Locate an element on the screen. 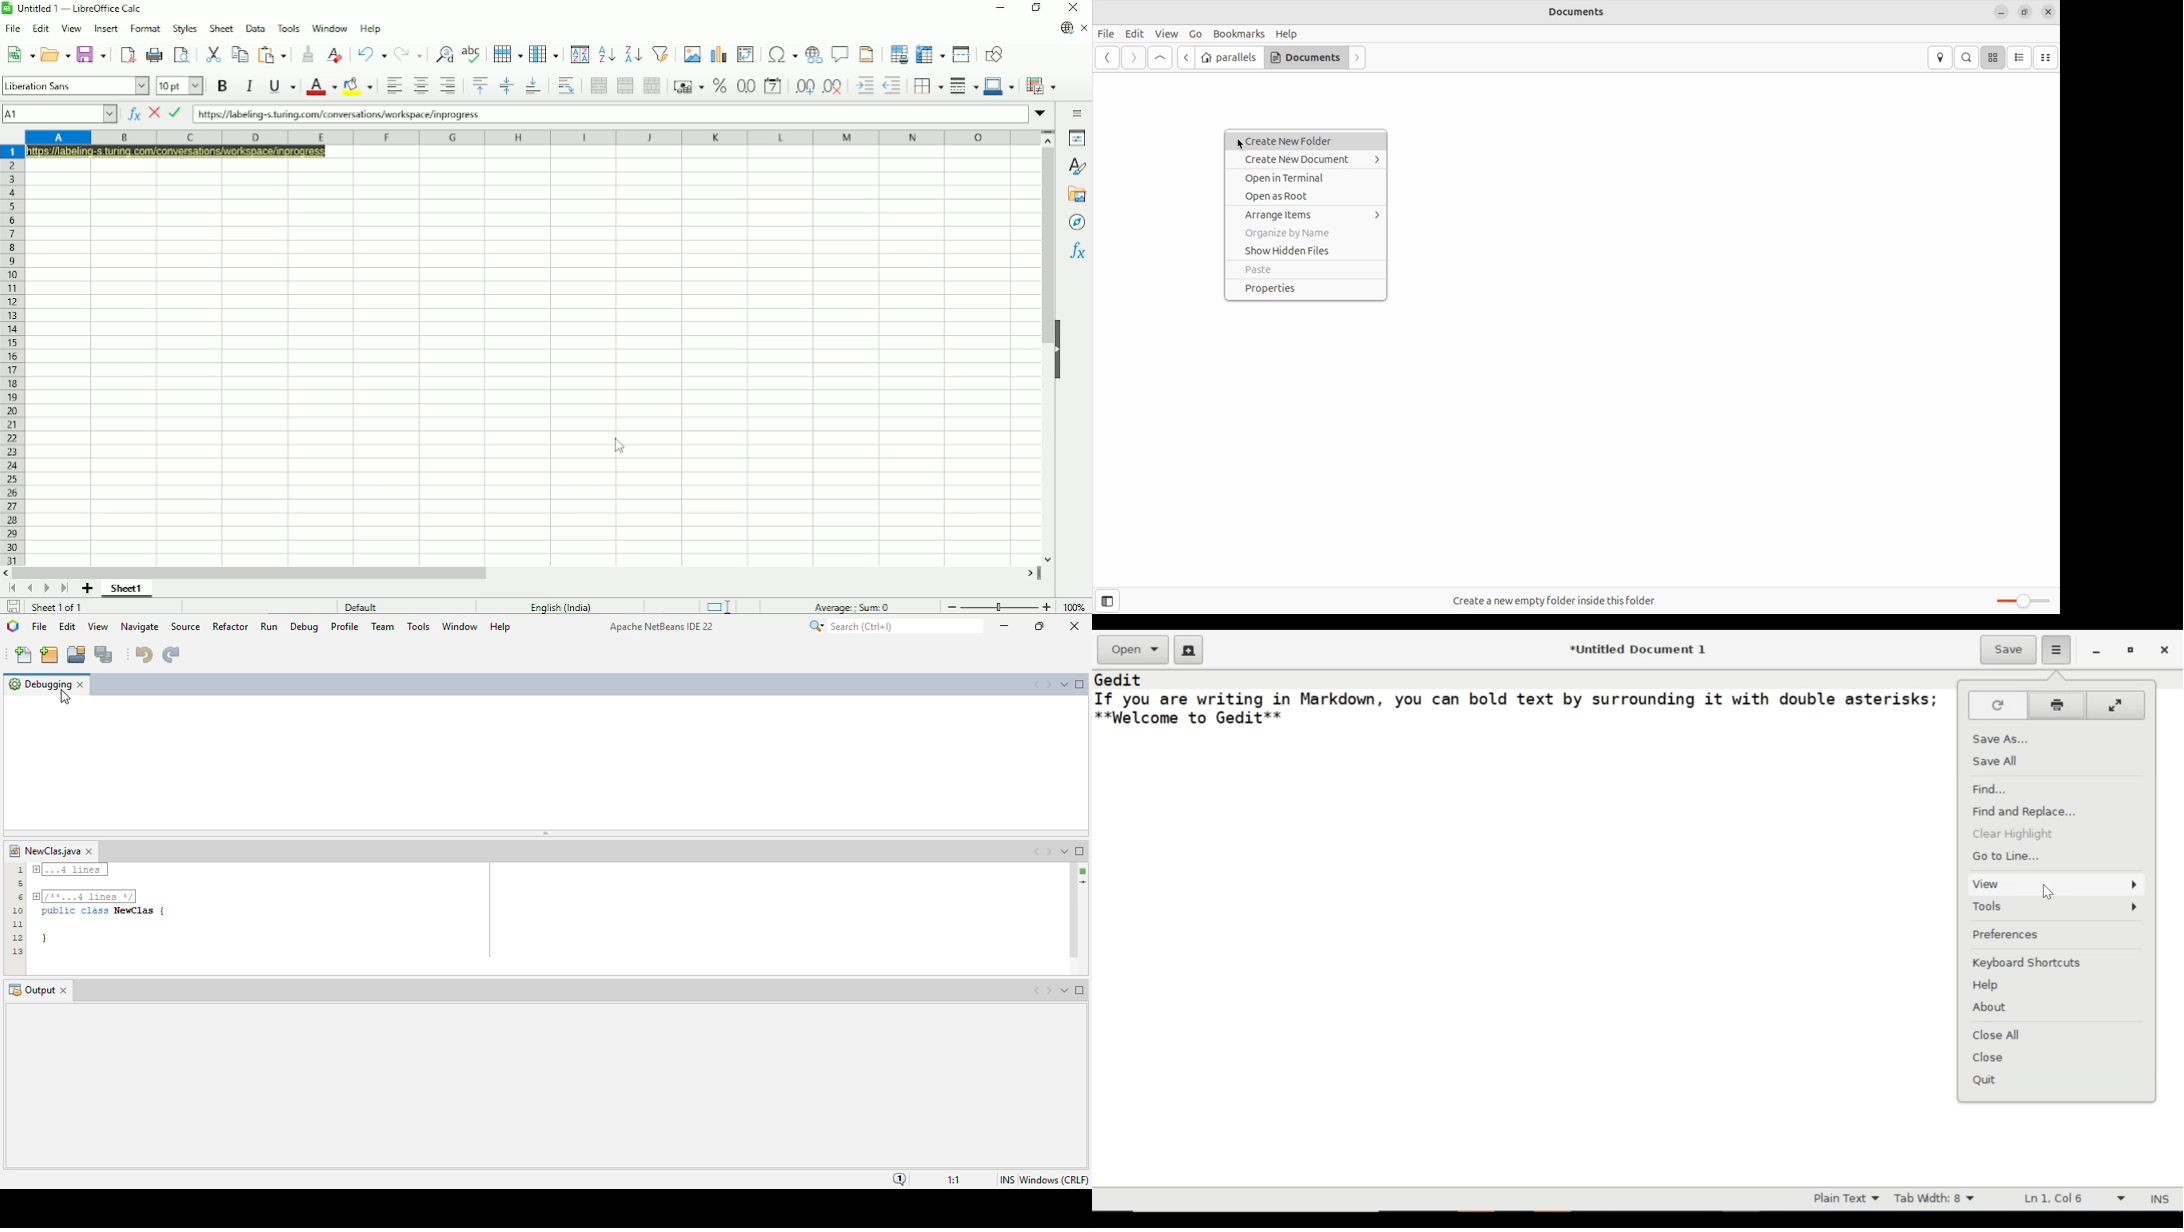  Go to Line is located at coordinates (2006, 857).